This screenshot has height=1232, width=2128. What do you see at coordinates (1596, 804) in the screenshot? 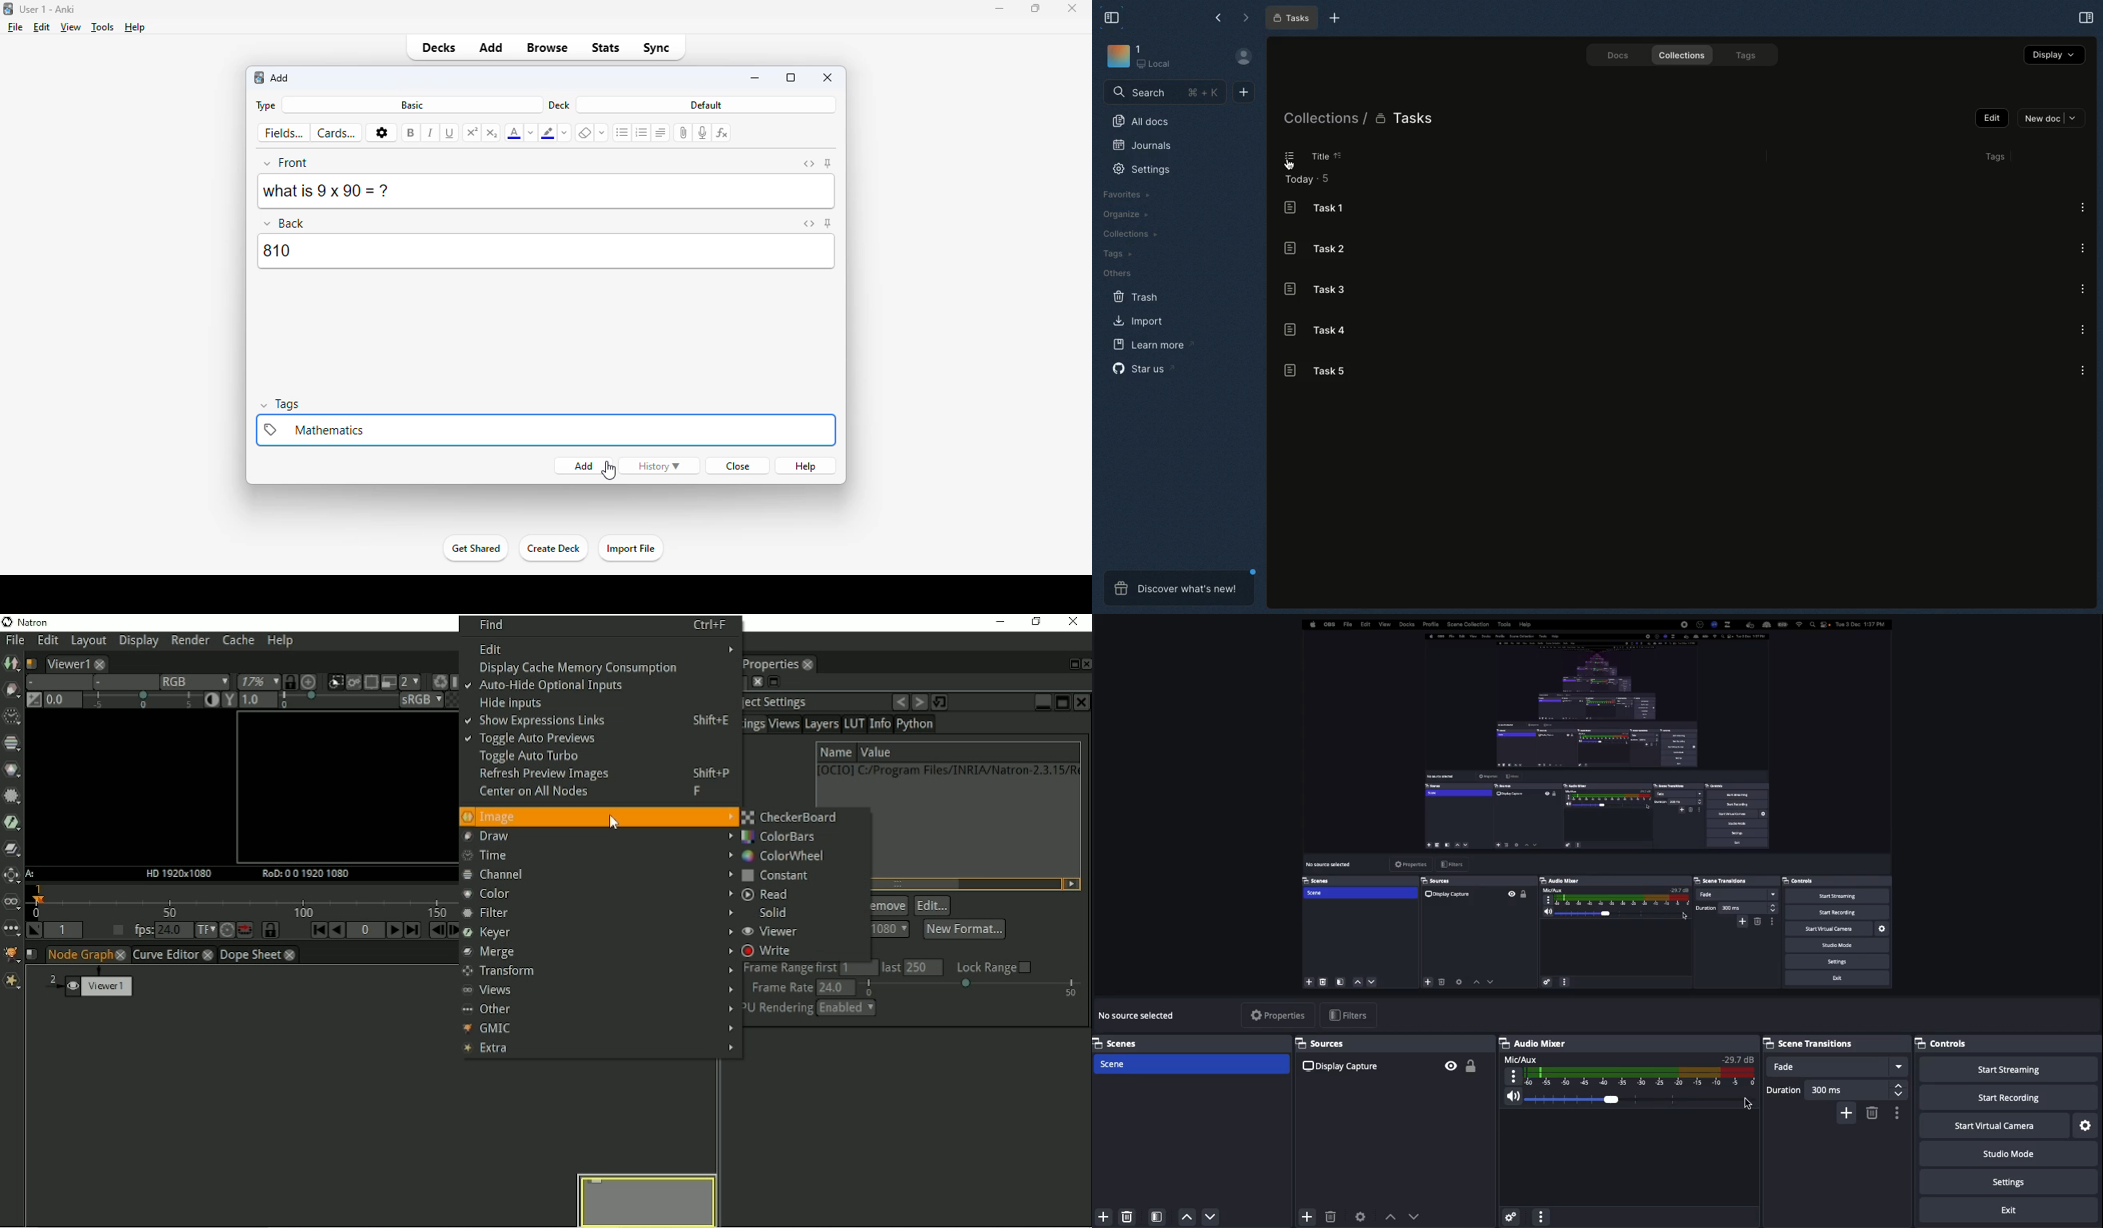
I see `Screen` at bounding box center [1596, 804].